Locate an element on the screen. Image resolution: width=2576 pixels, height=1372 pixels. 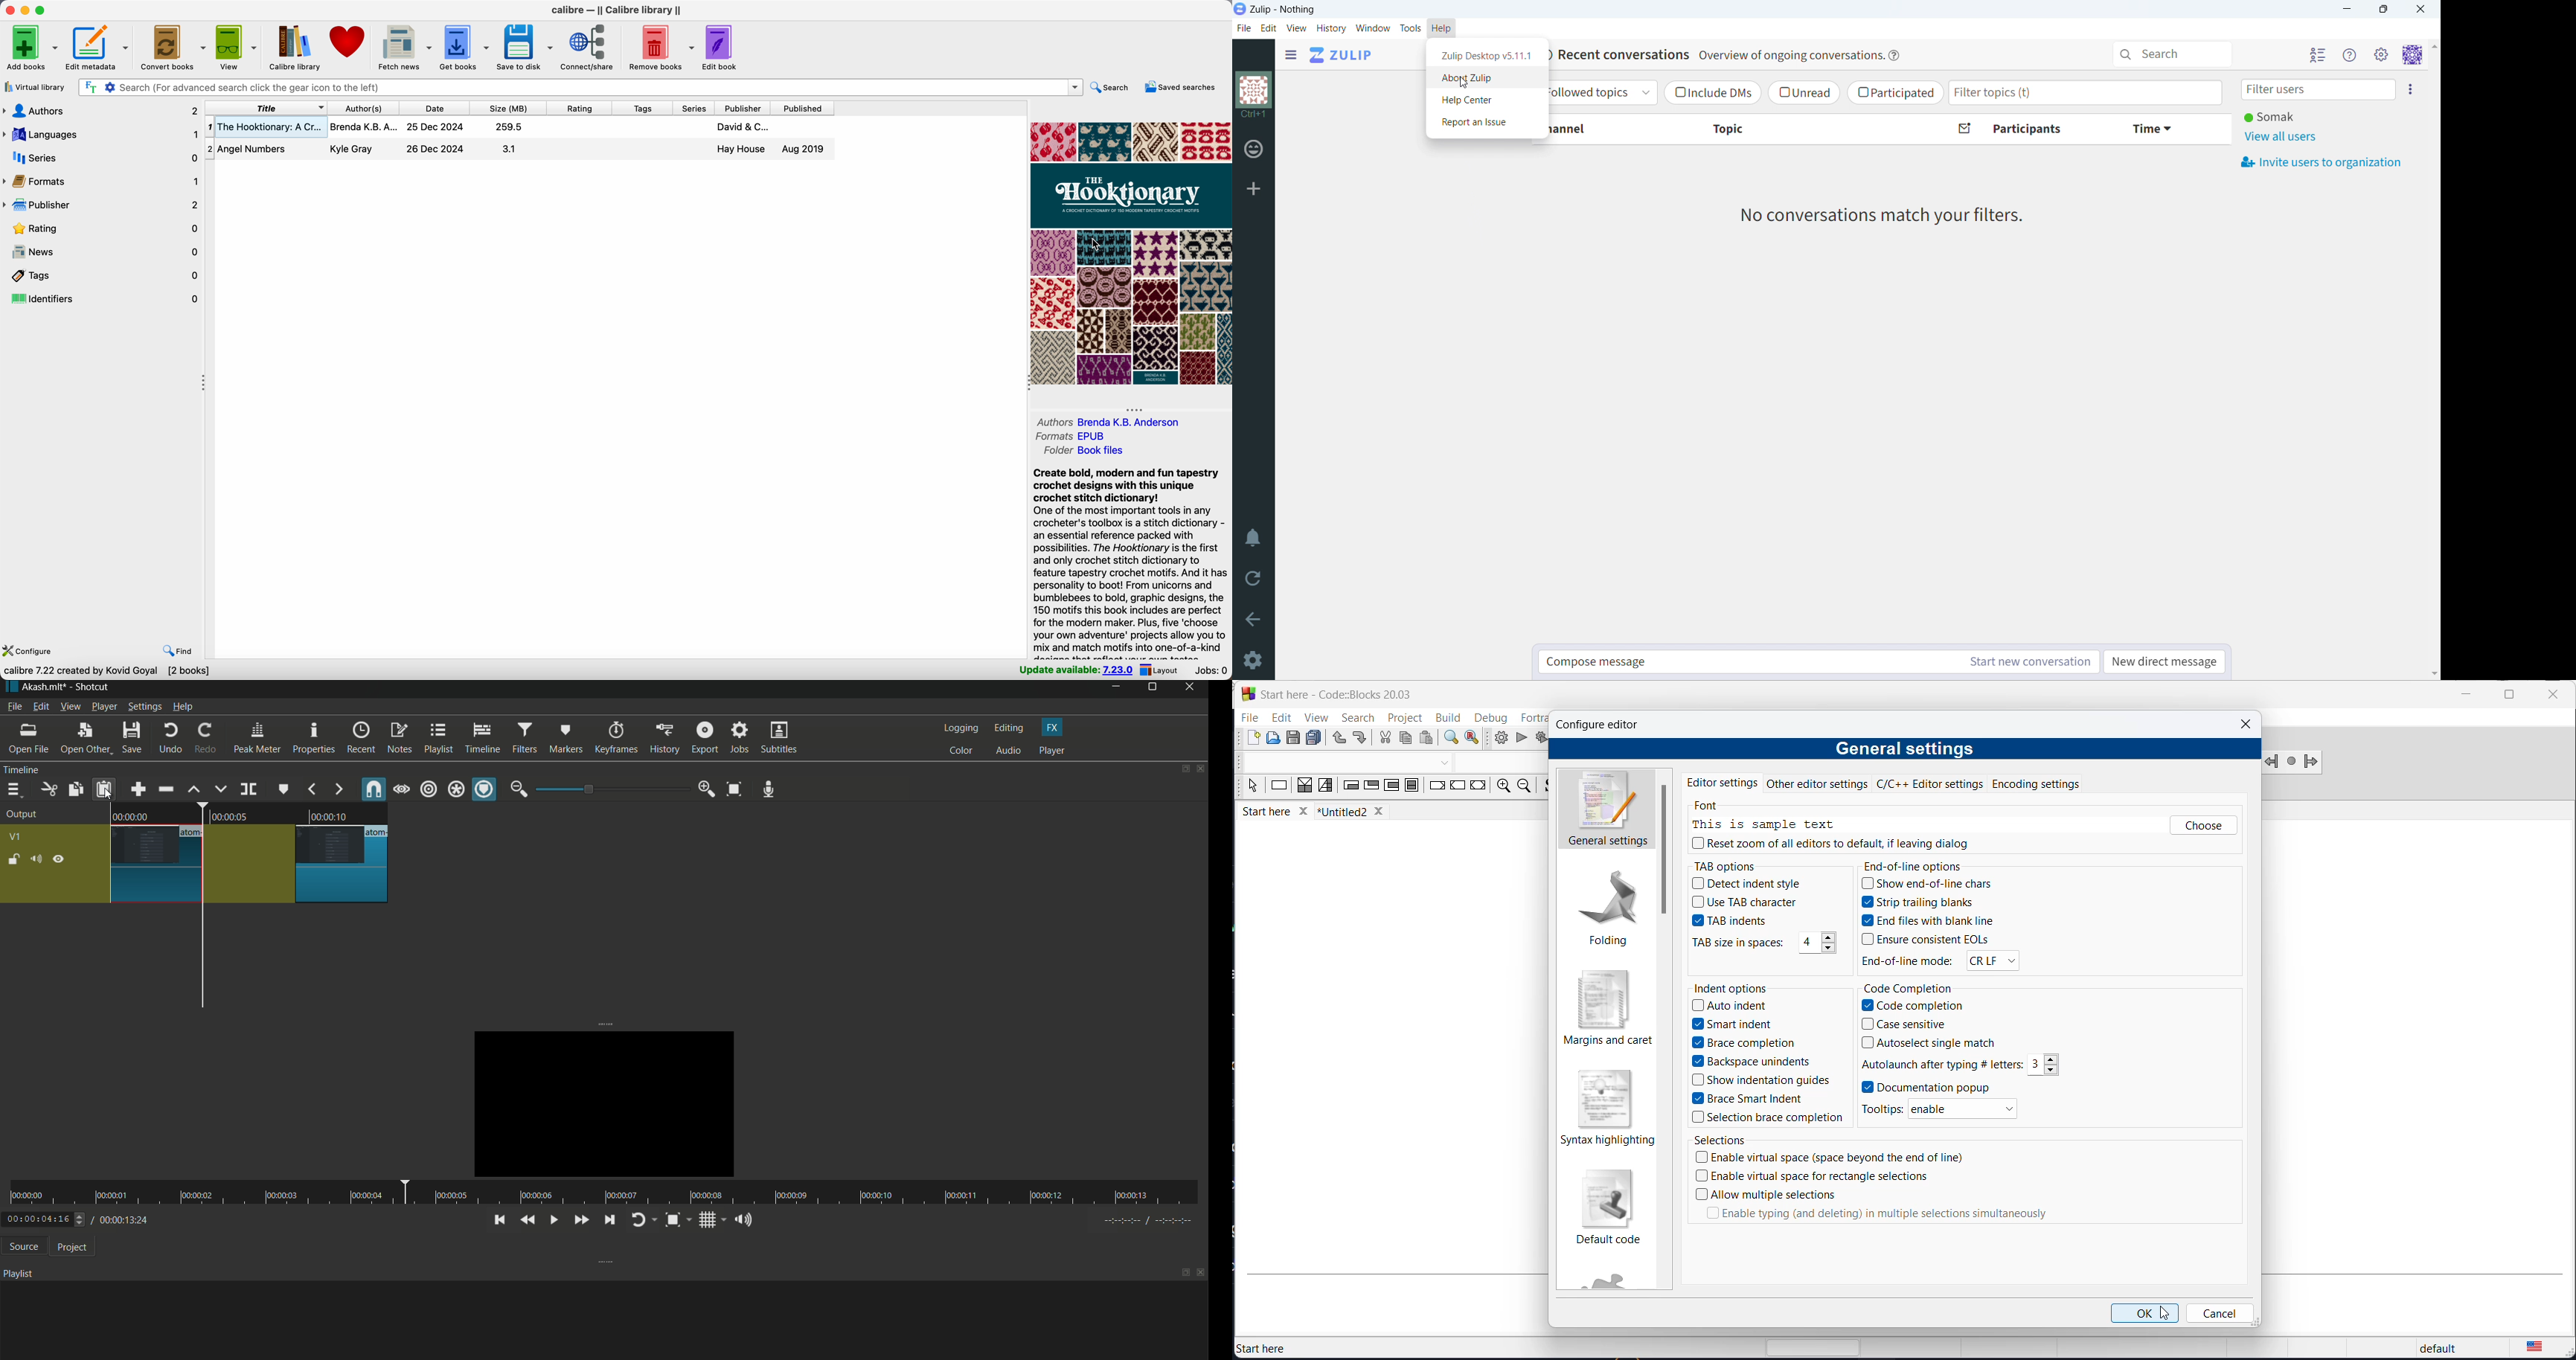
source is located at coordinates (21, 1247).